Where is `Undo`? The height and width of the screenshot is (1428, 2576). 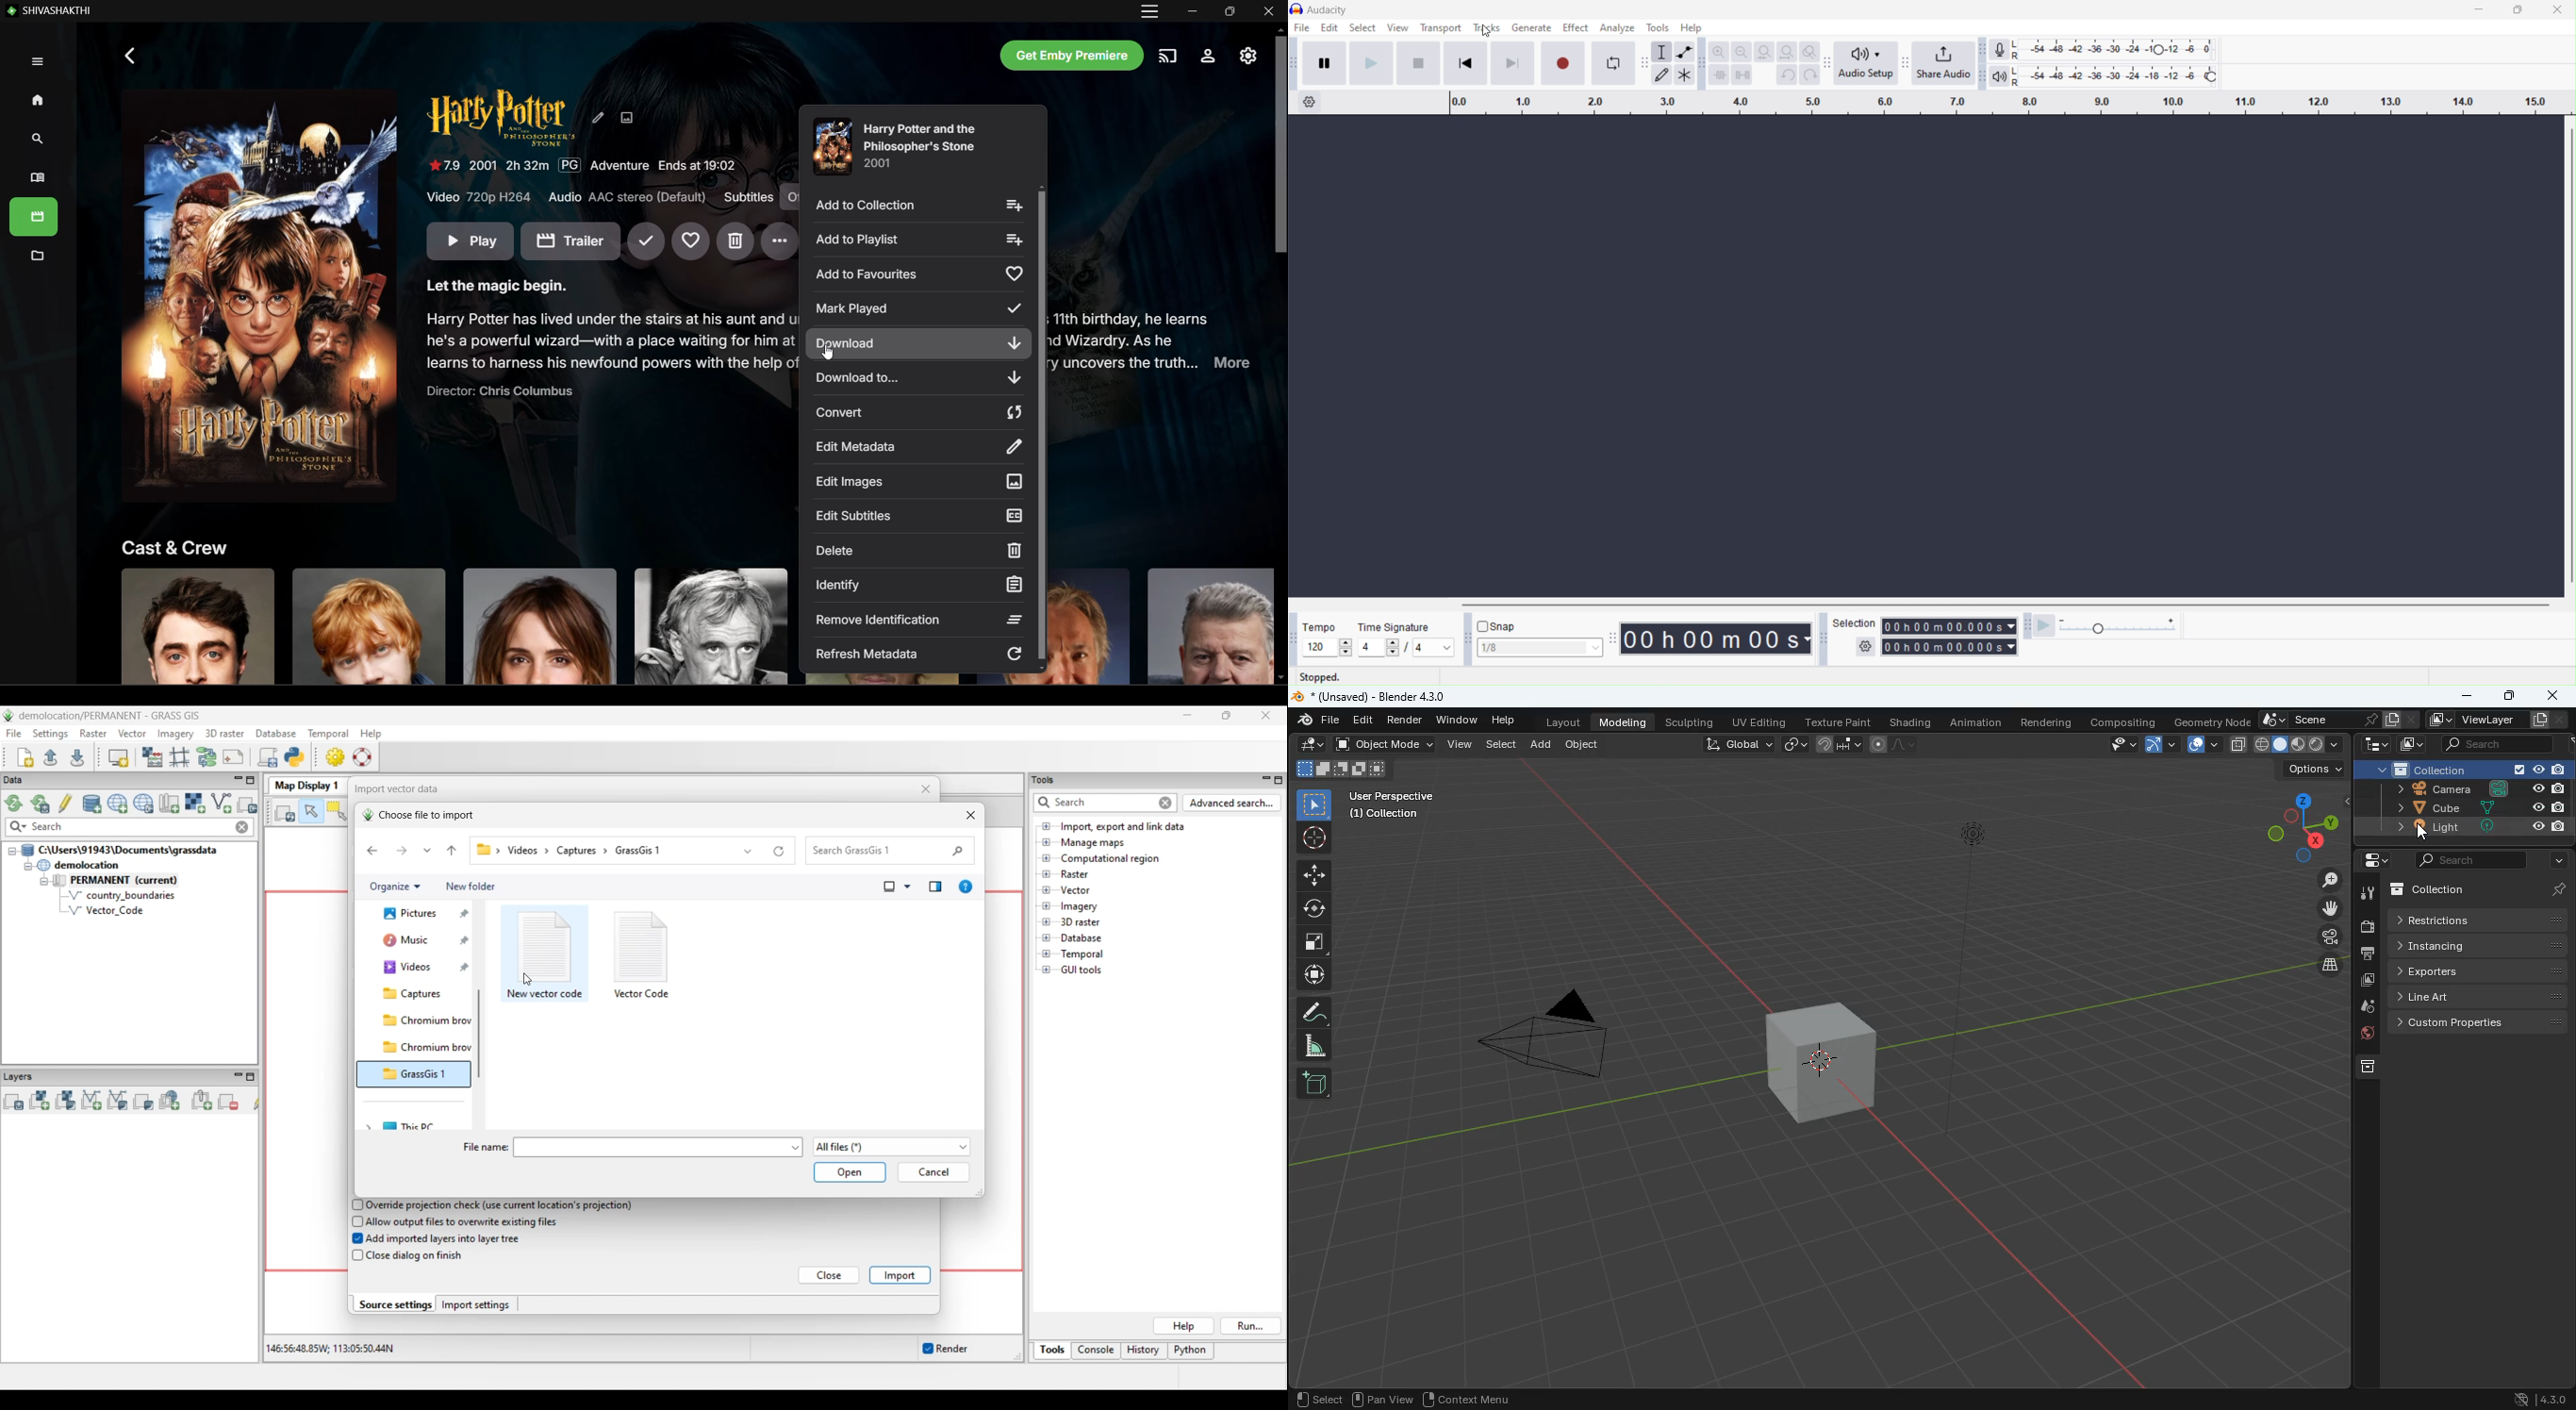
Undo is located at coordinates (1788, 74).